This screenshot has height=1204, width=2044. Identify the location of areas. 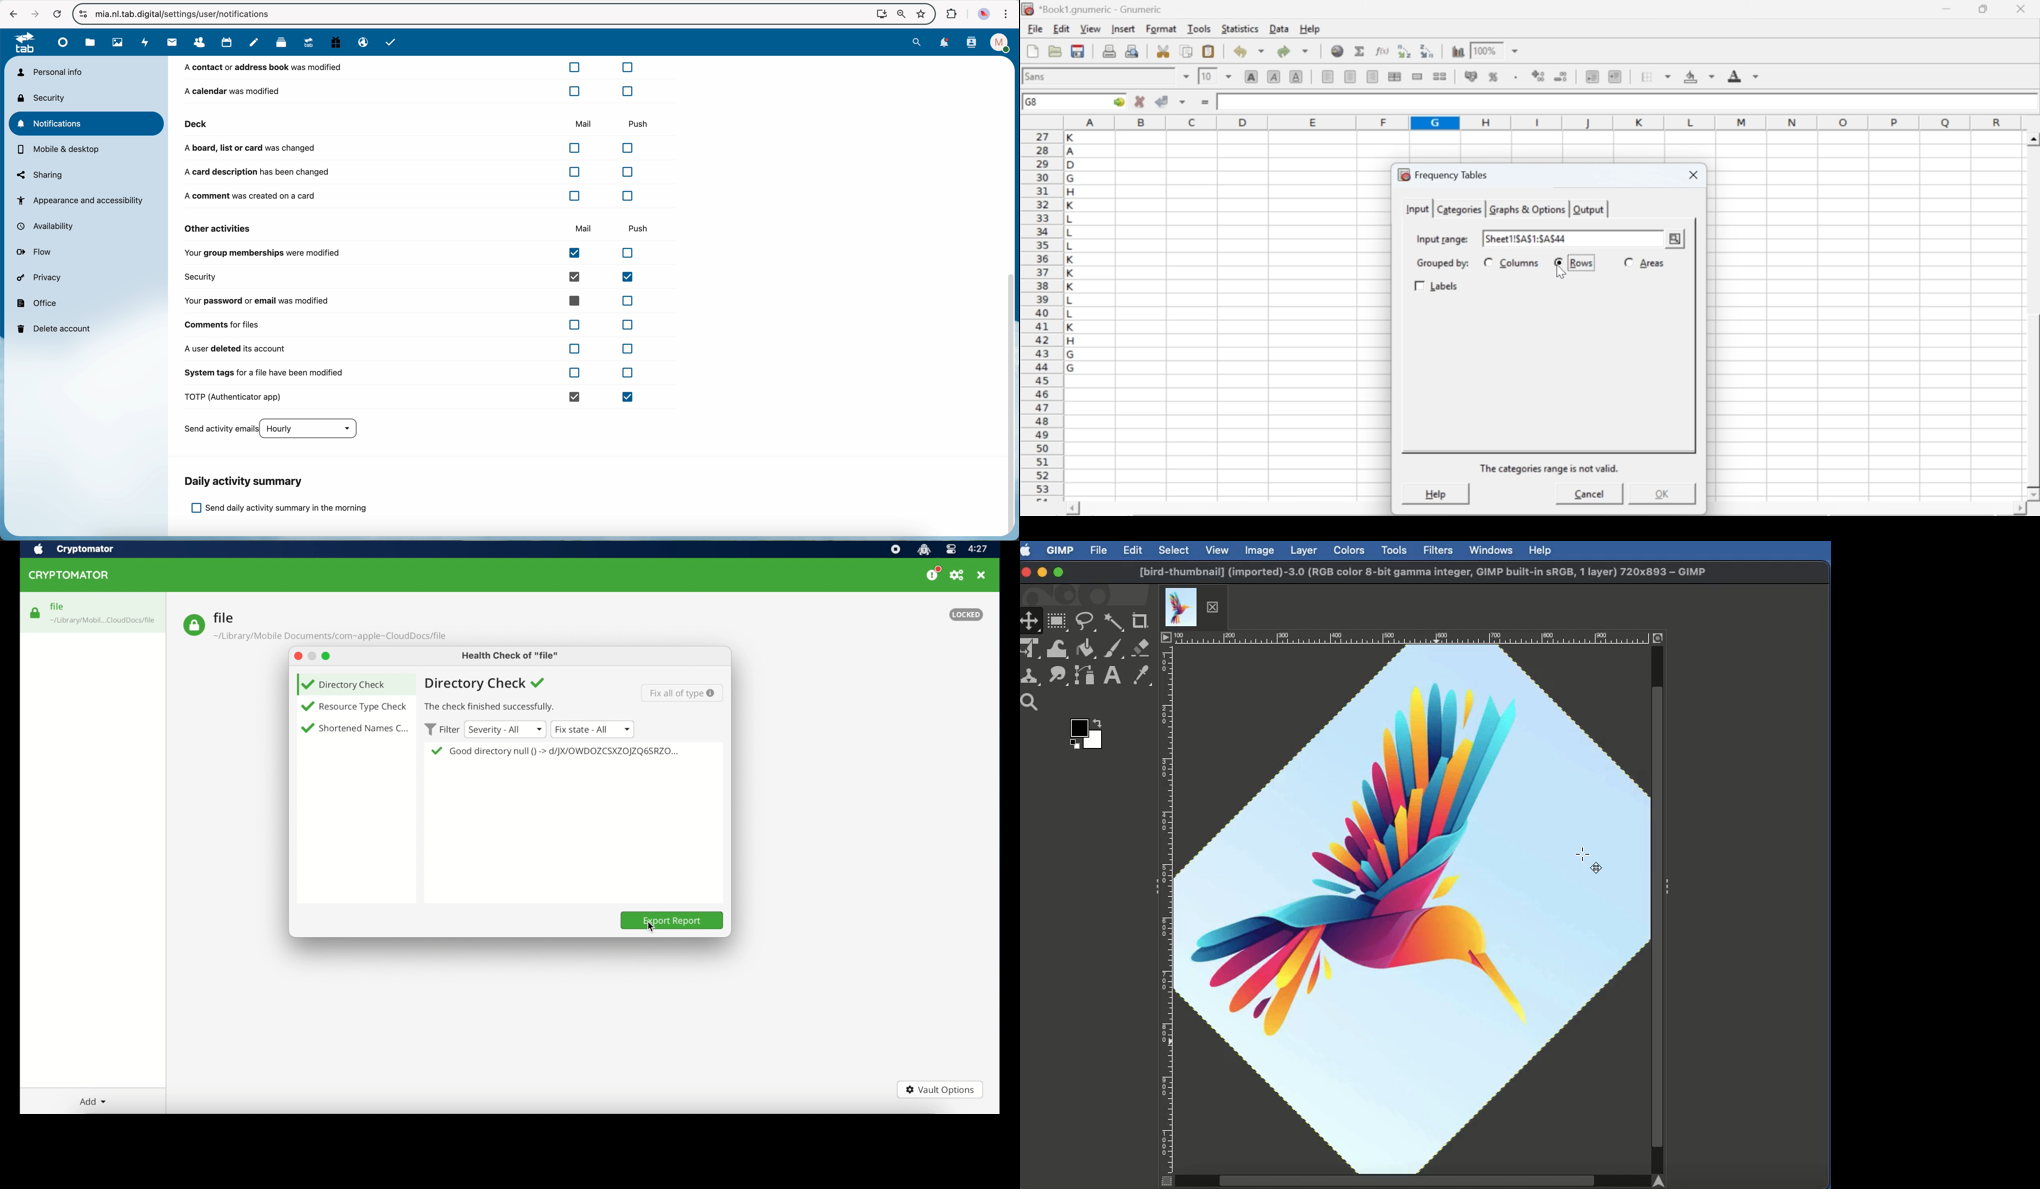
(1652, 263).